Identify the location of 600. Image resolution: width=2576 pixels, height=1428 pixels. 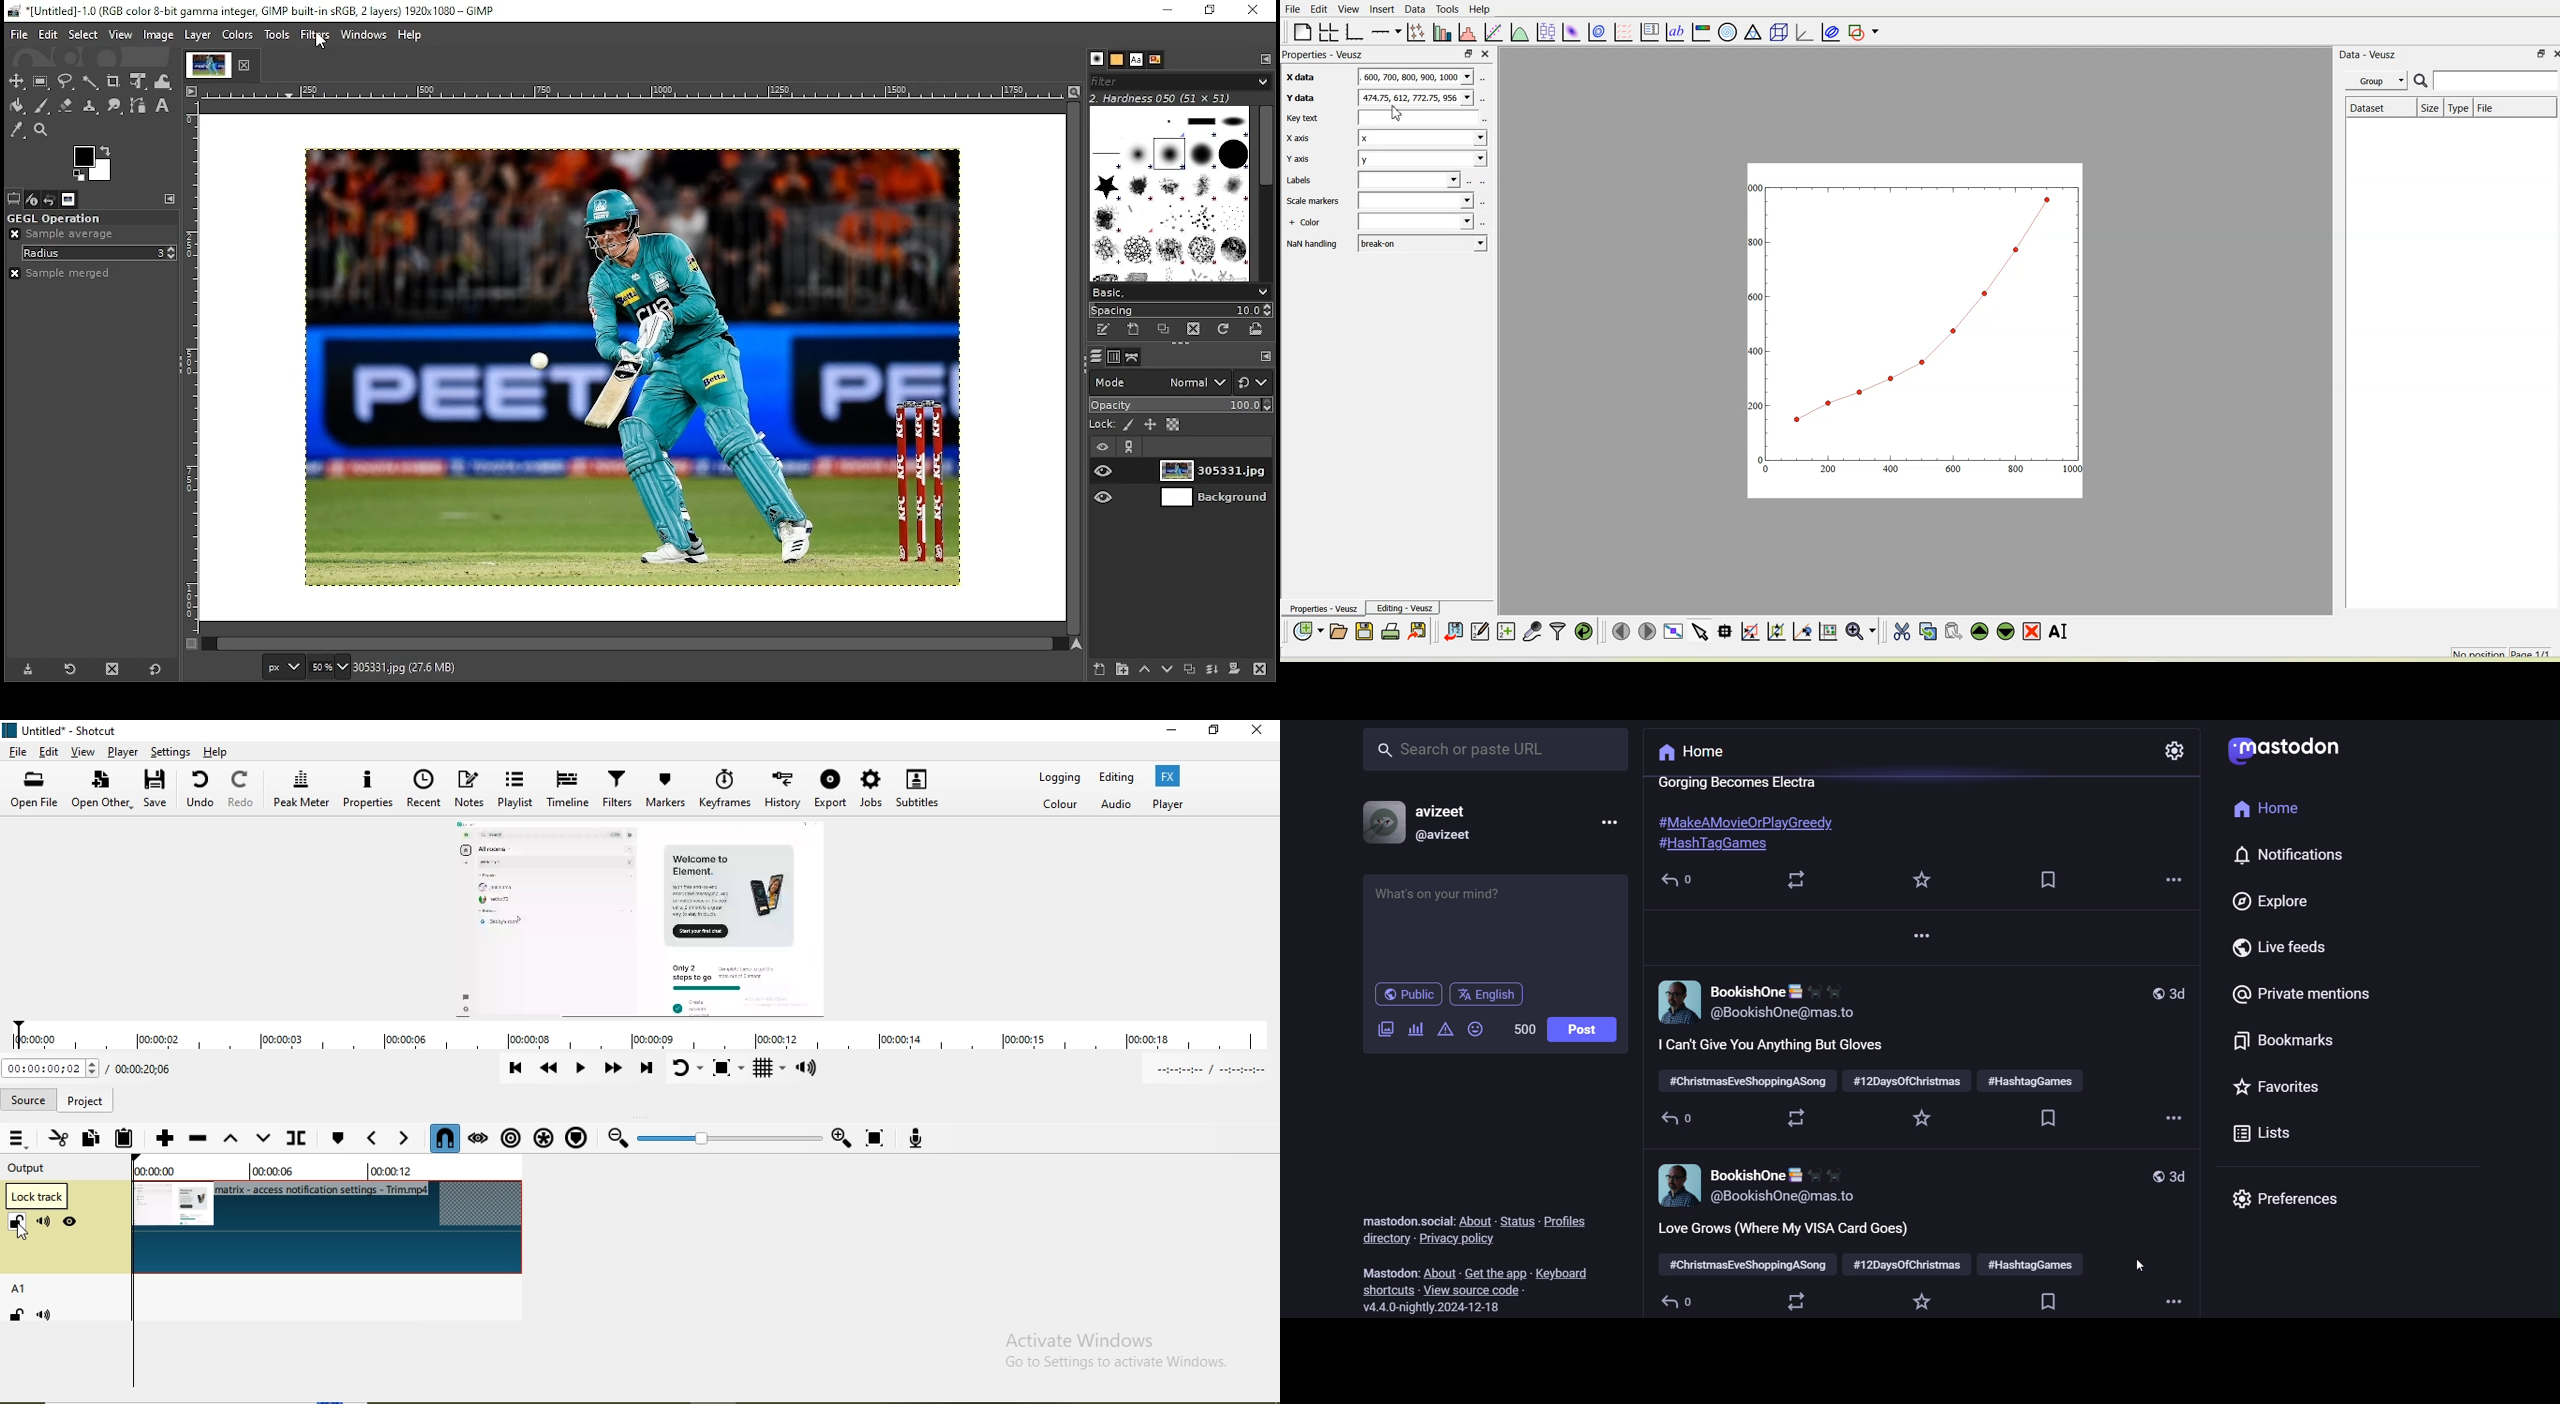
(1755, 295).